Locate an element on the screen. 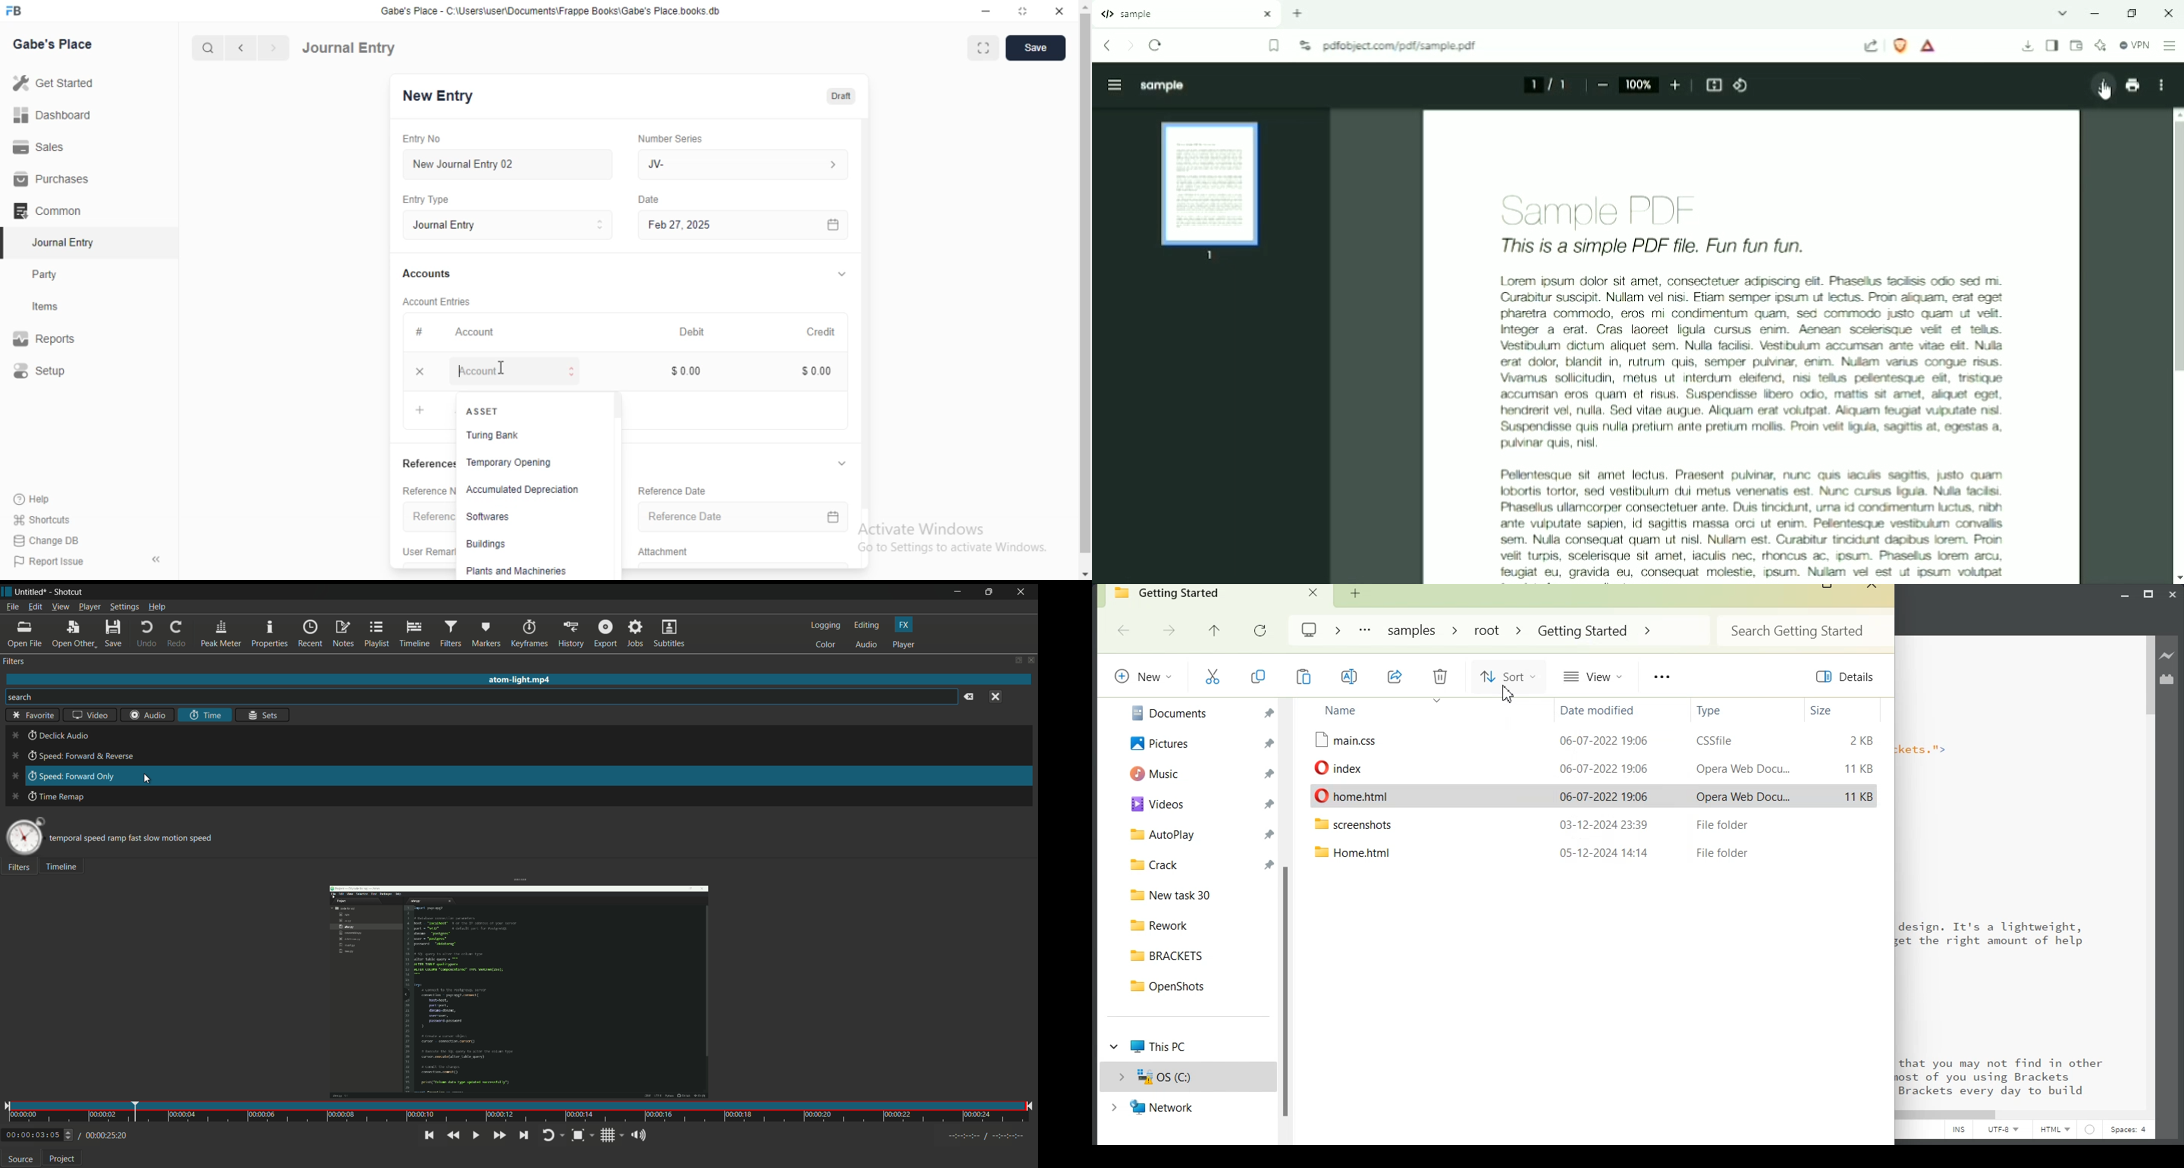 This screenshot has width=2184, height=1176. ‘Reference Date is located at coordinates (672, 491).